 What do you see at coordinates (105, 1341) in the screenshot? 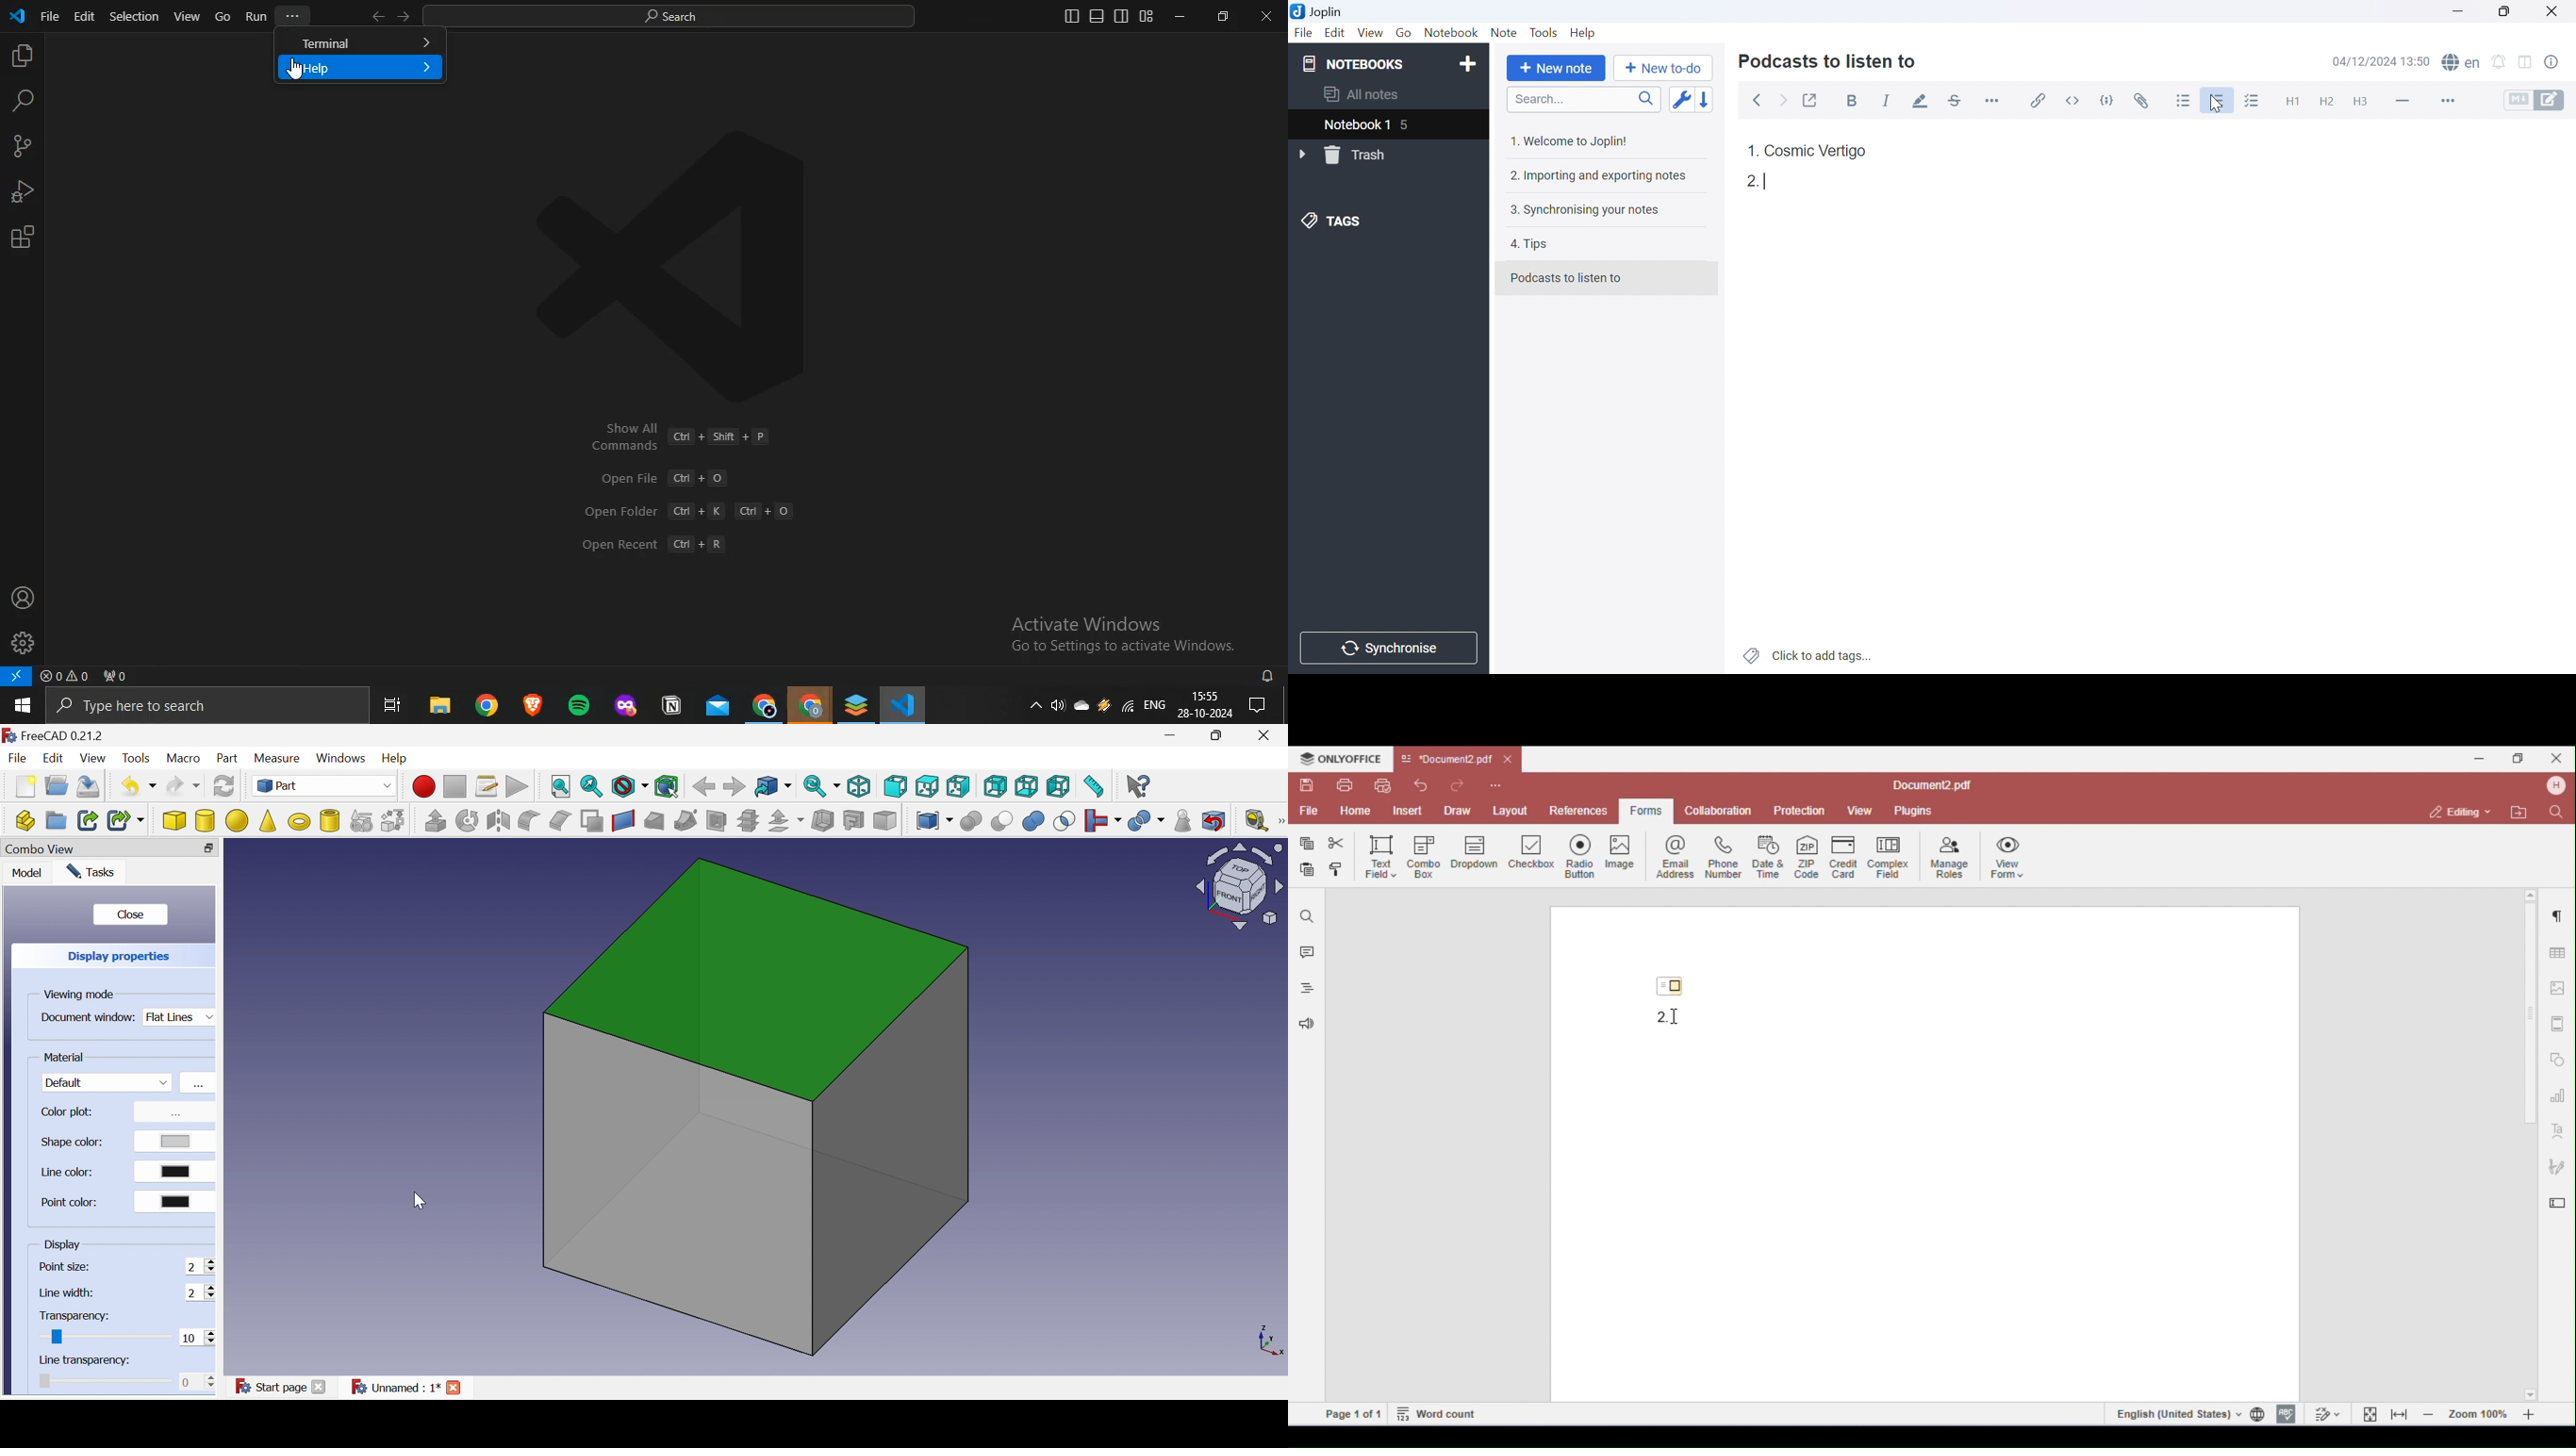
I see `Cursor` at bounding box center [105, 1341].